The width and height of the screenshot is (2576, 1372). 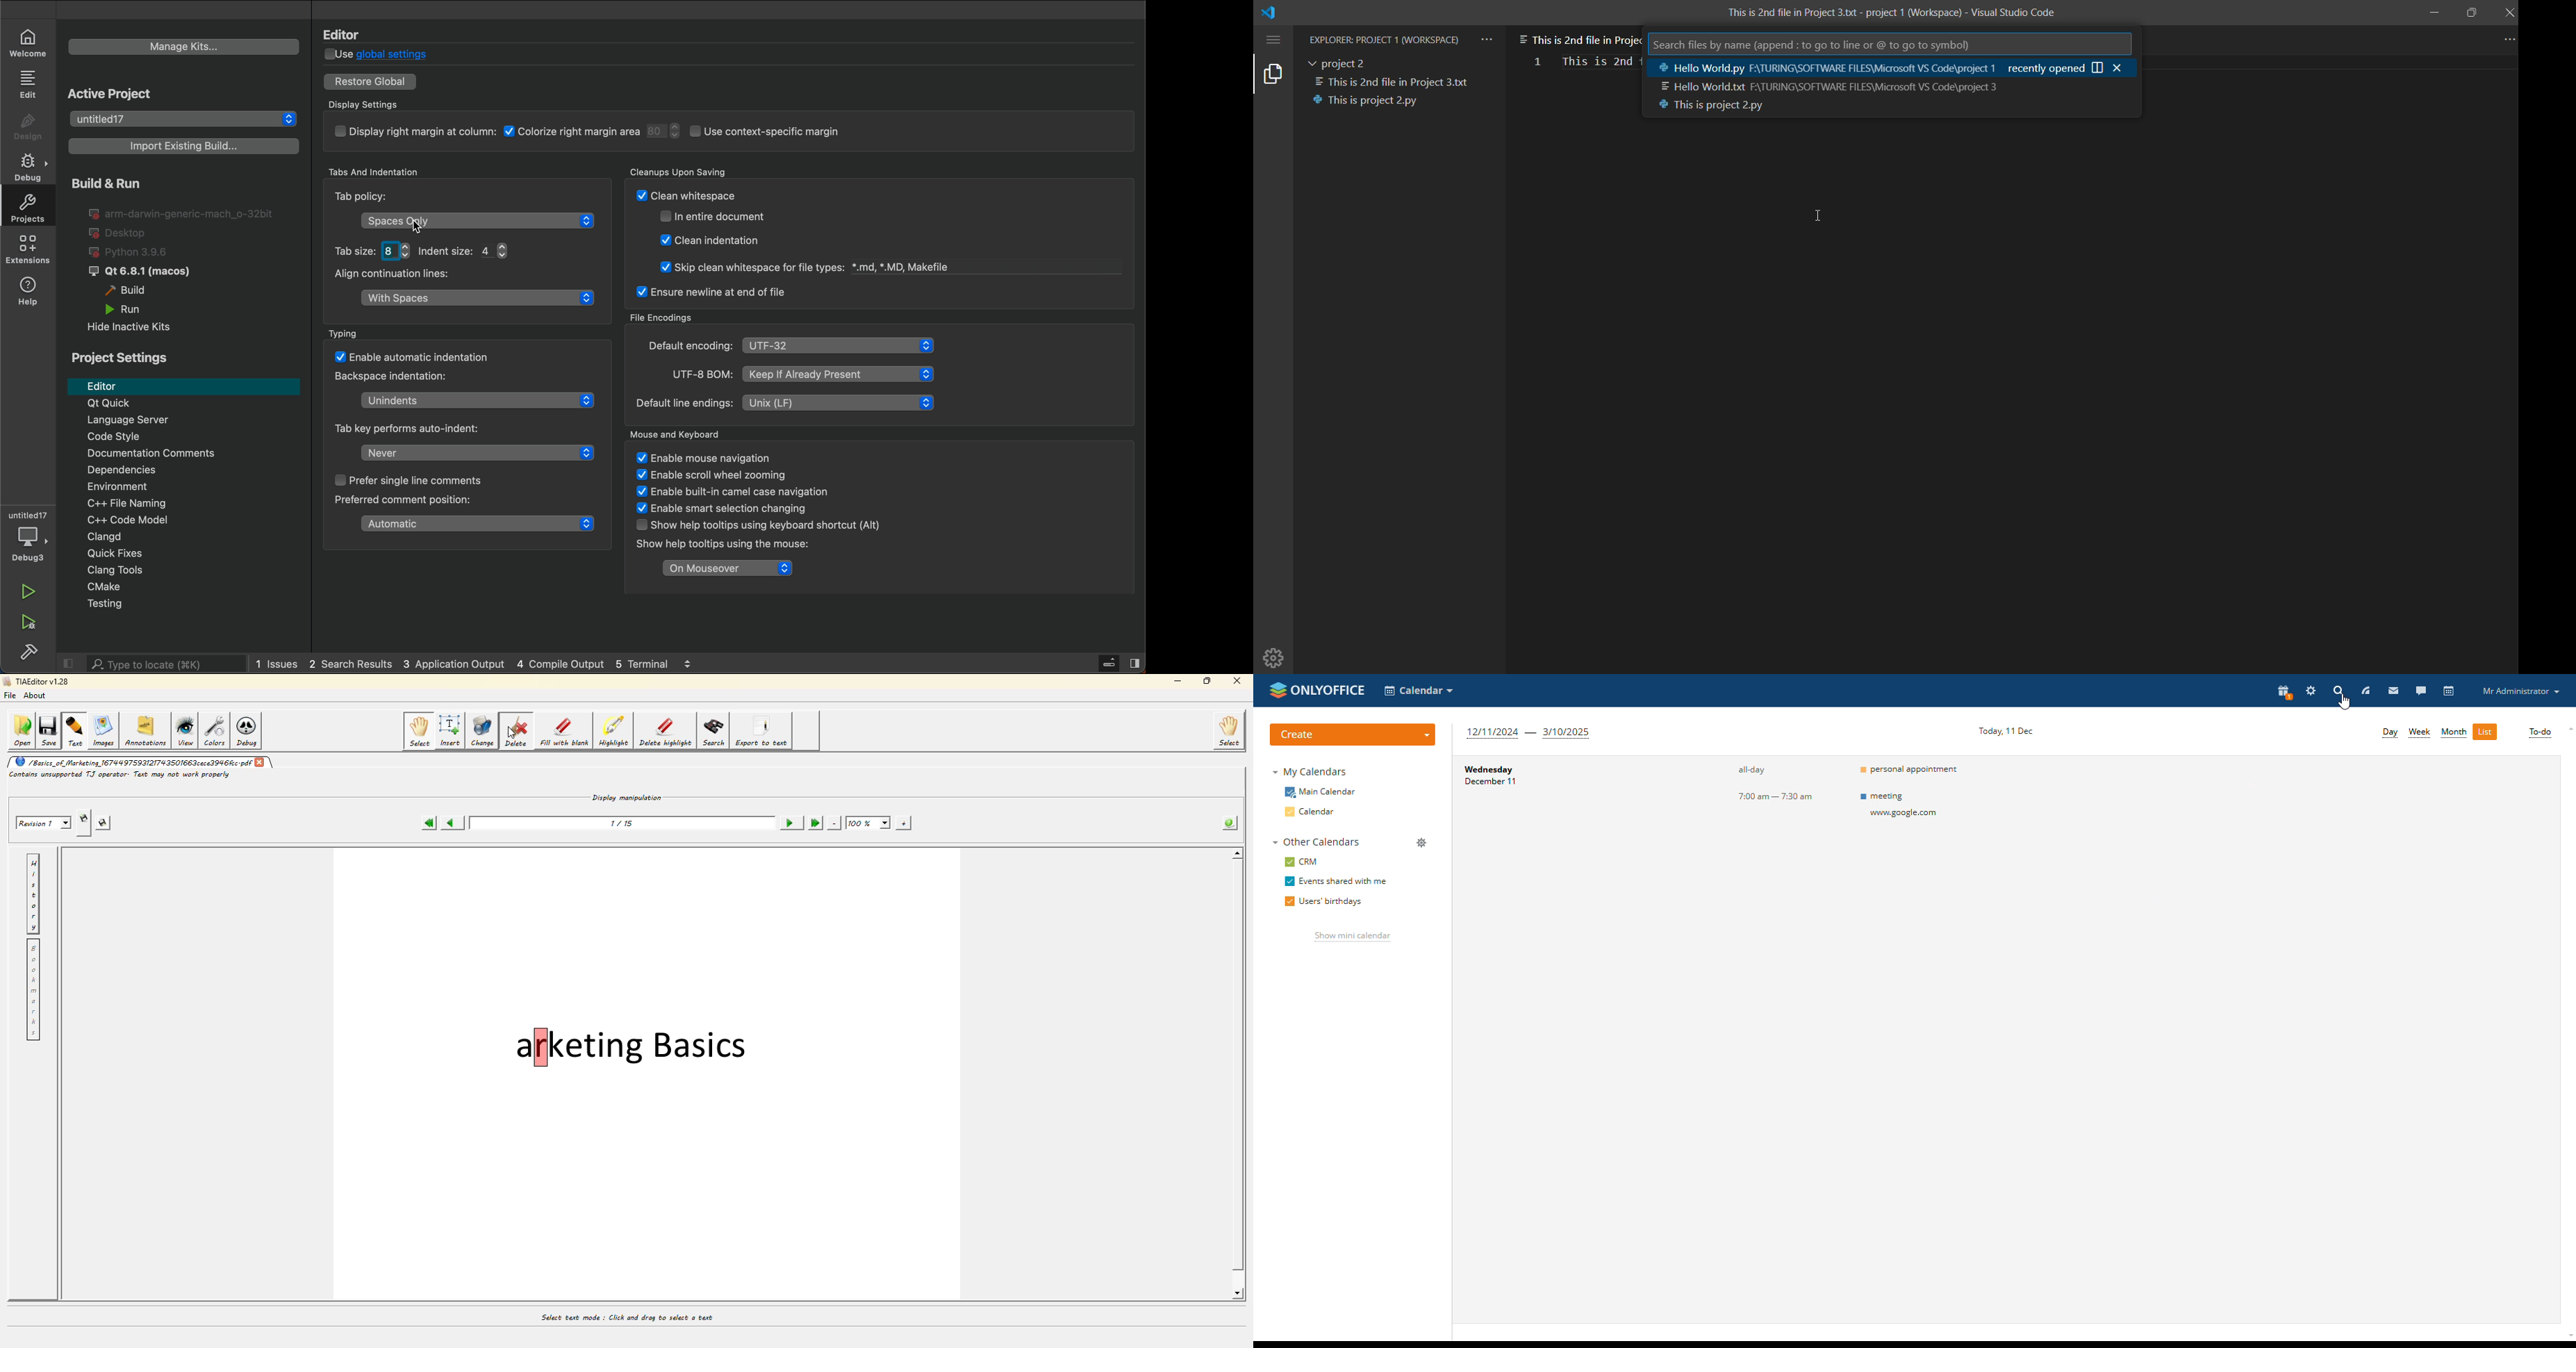 I want to click on Mouse and Keyboard, so click(x=691, y=432).